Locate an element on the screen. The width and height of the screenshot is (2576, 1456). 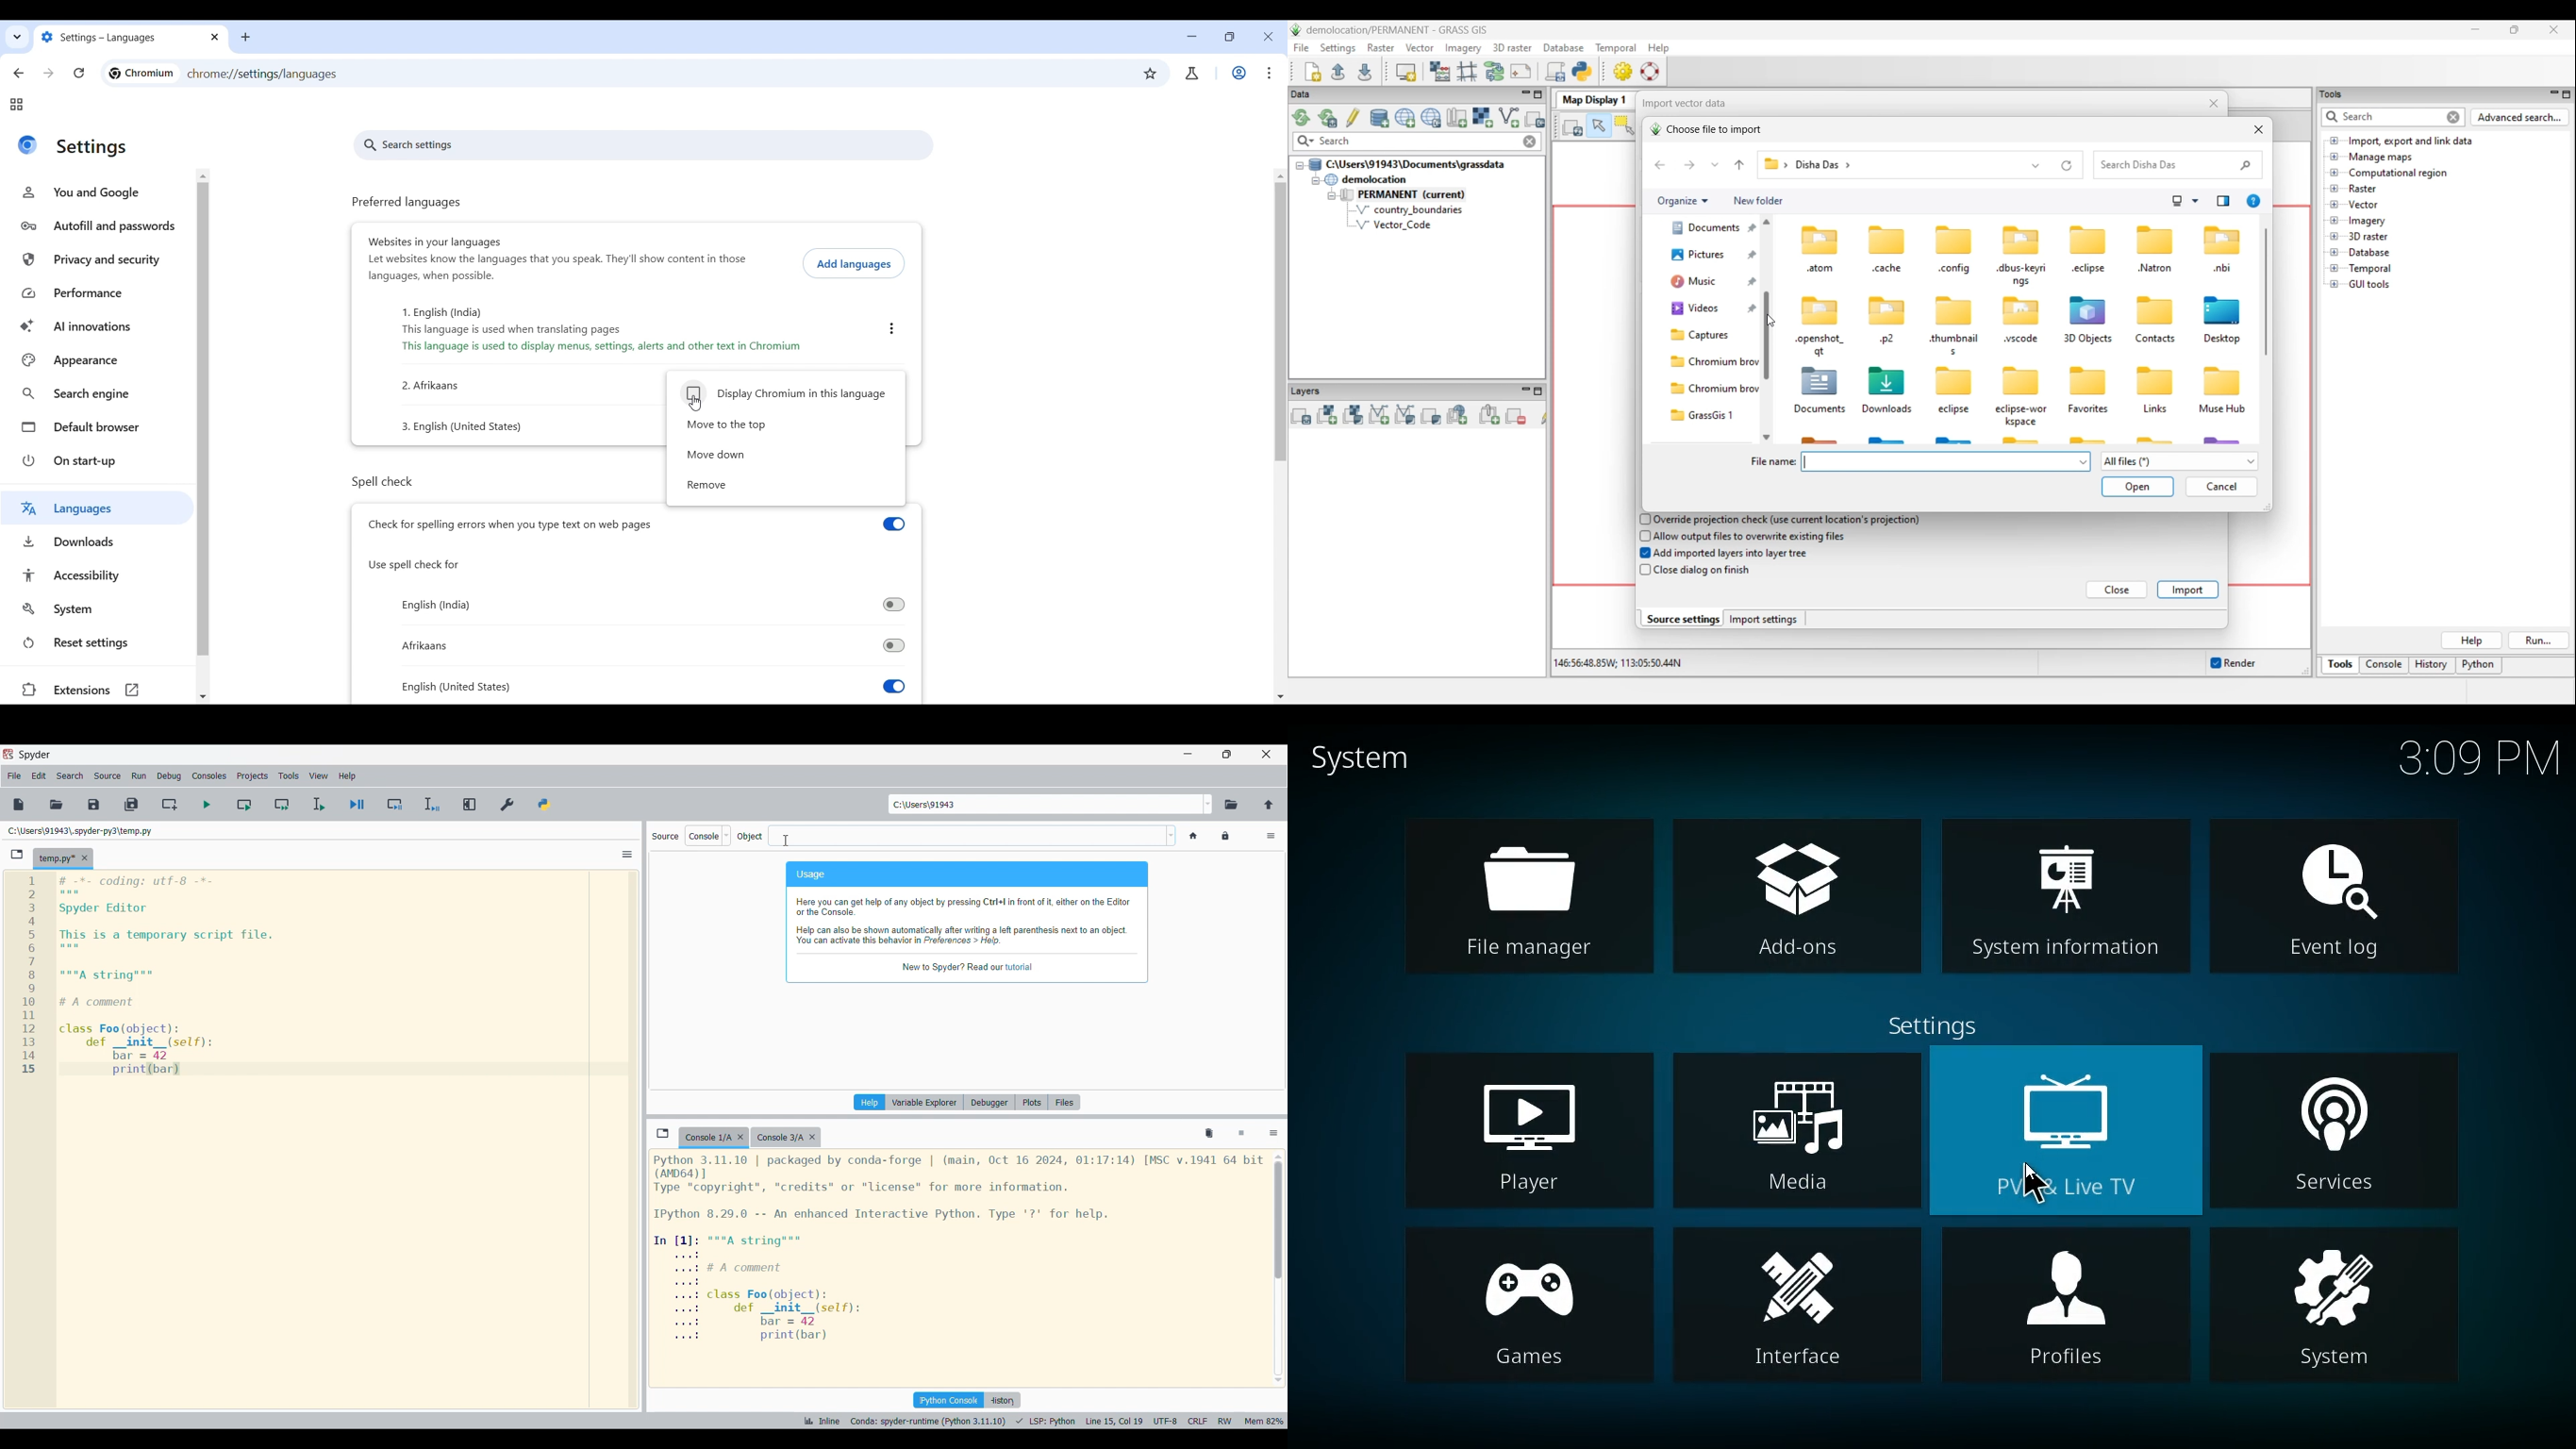
Go back is located at coordinates (19, 73).